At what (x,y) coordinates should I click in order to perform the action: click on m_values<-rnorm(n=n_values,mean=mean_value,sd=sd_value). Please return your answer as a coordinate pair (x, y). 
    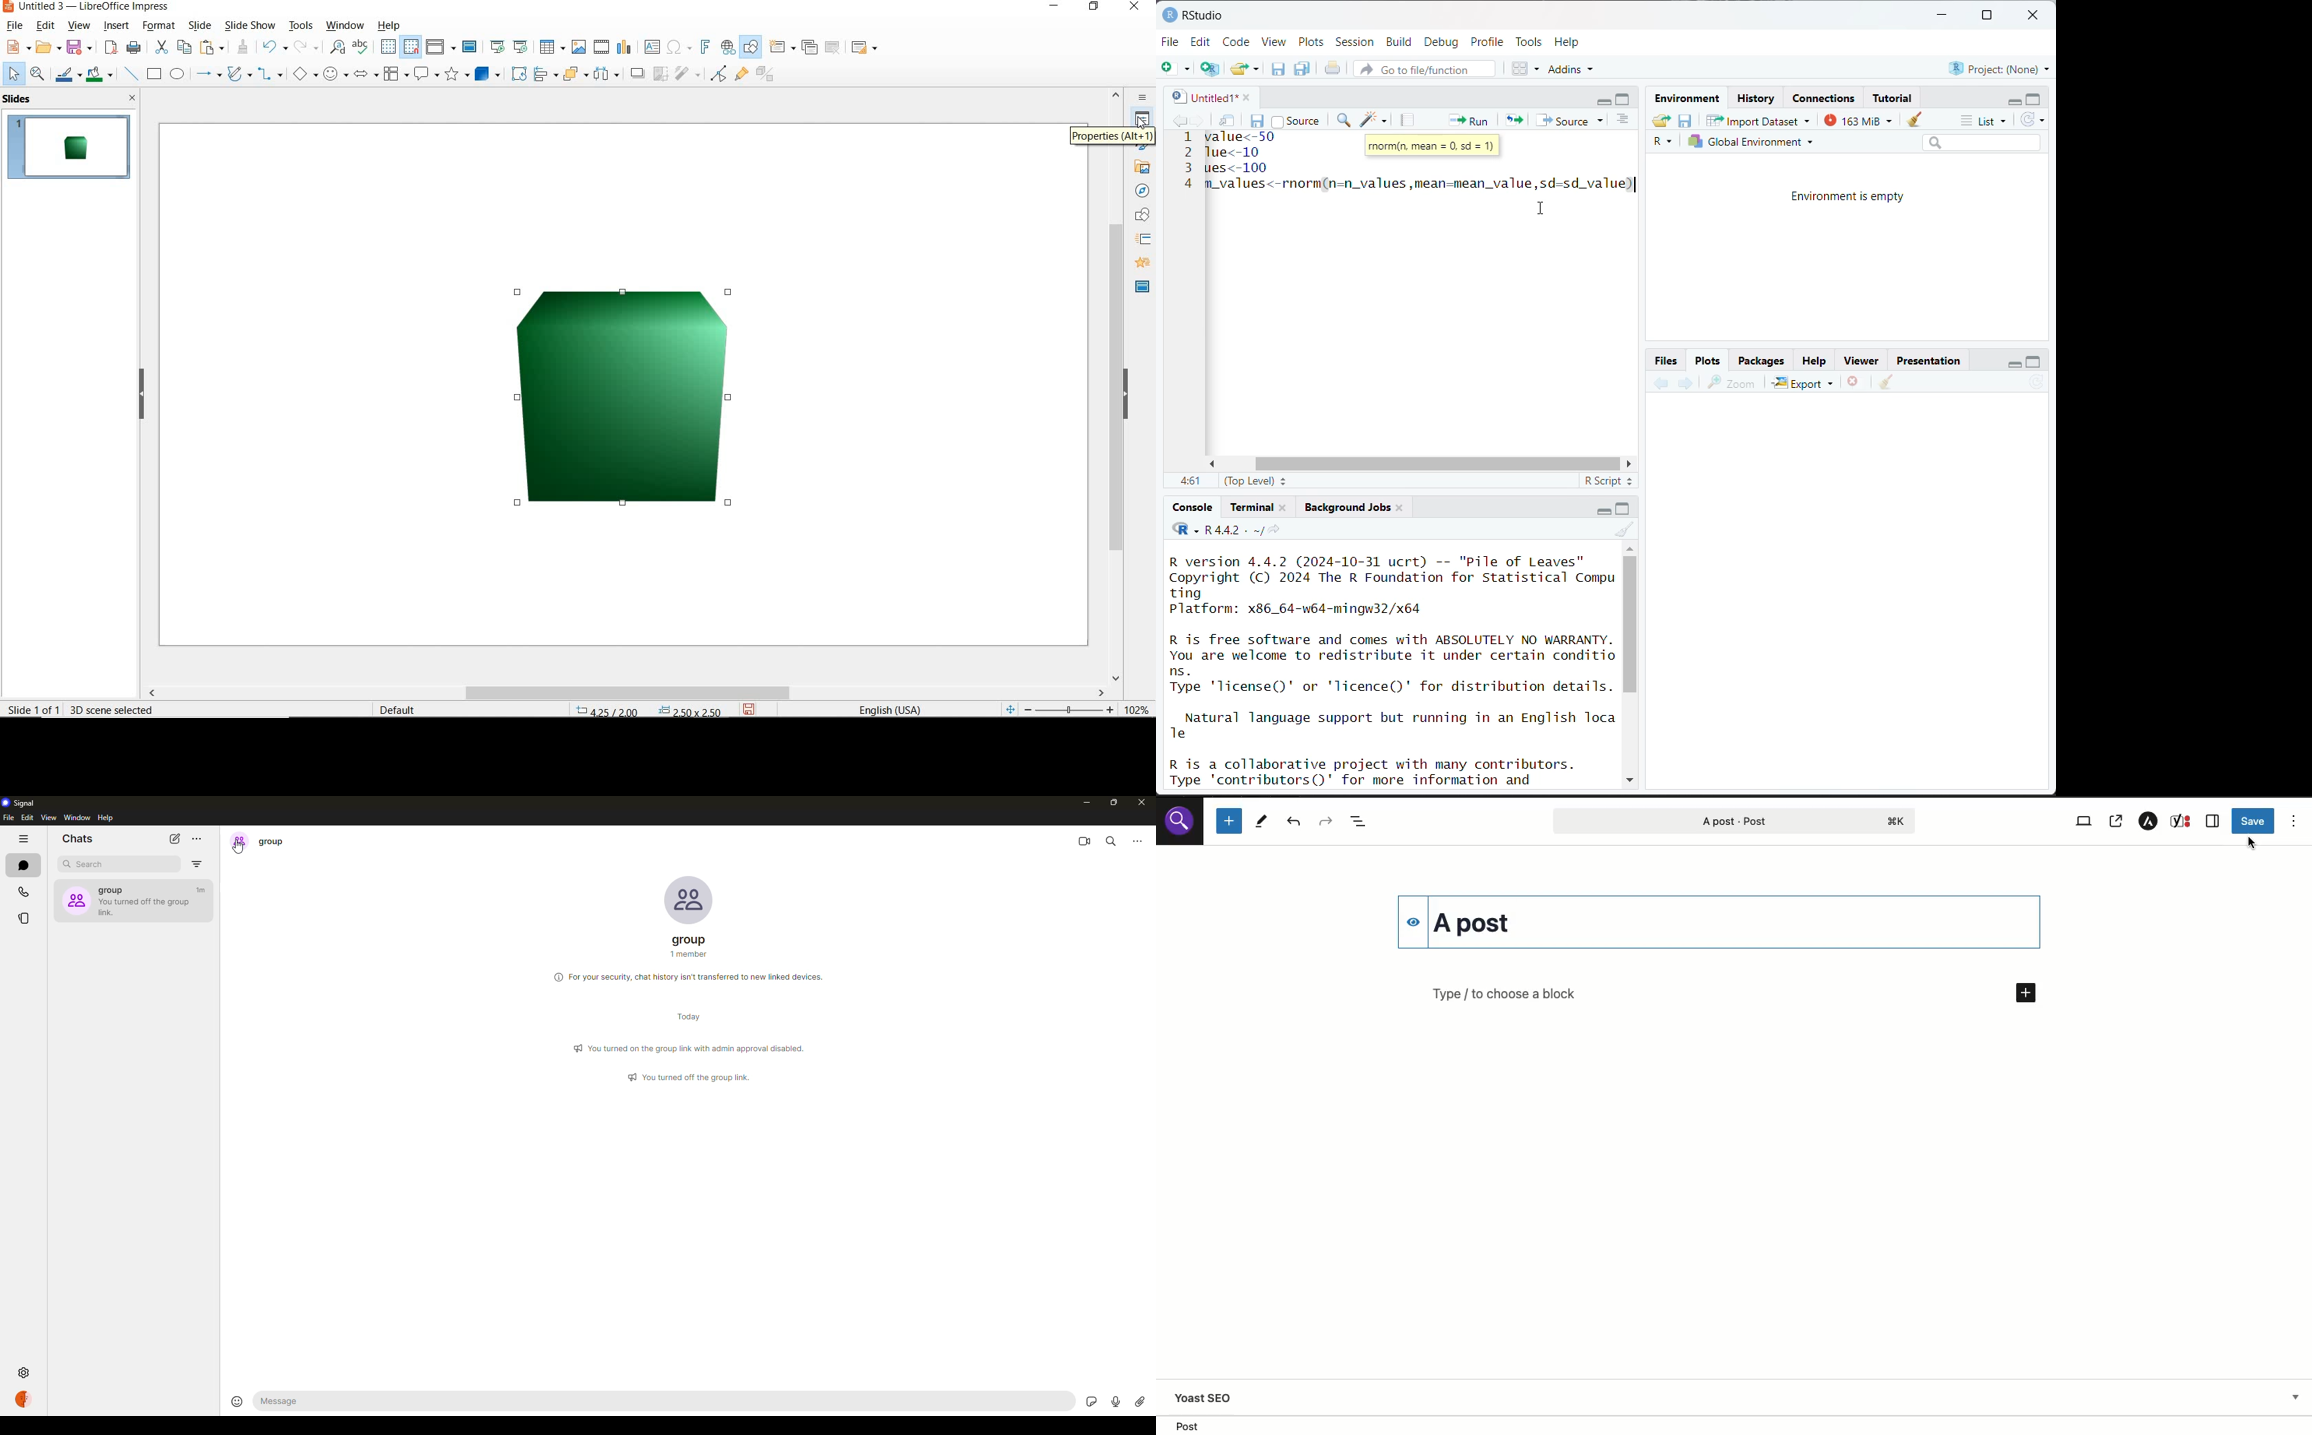
    Looking at the image, I should click on (1421, 182).